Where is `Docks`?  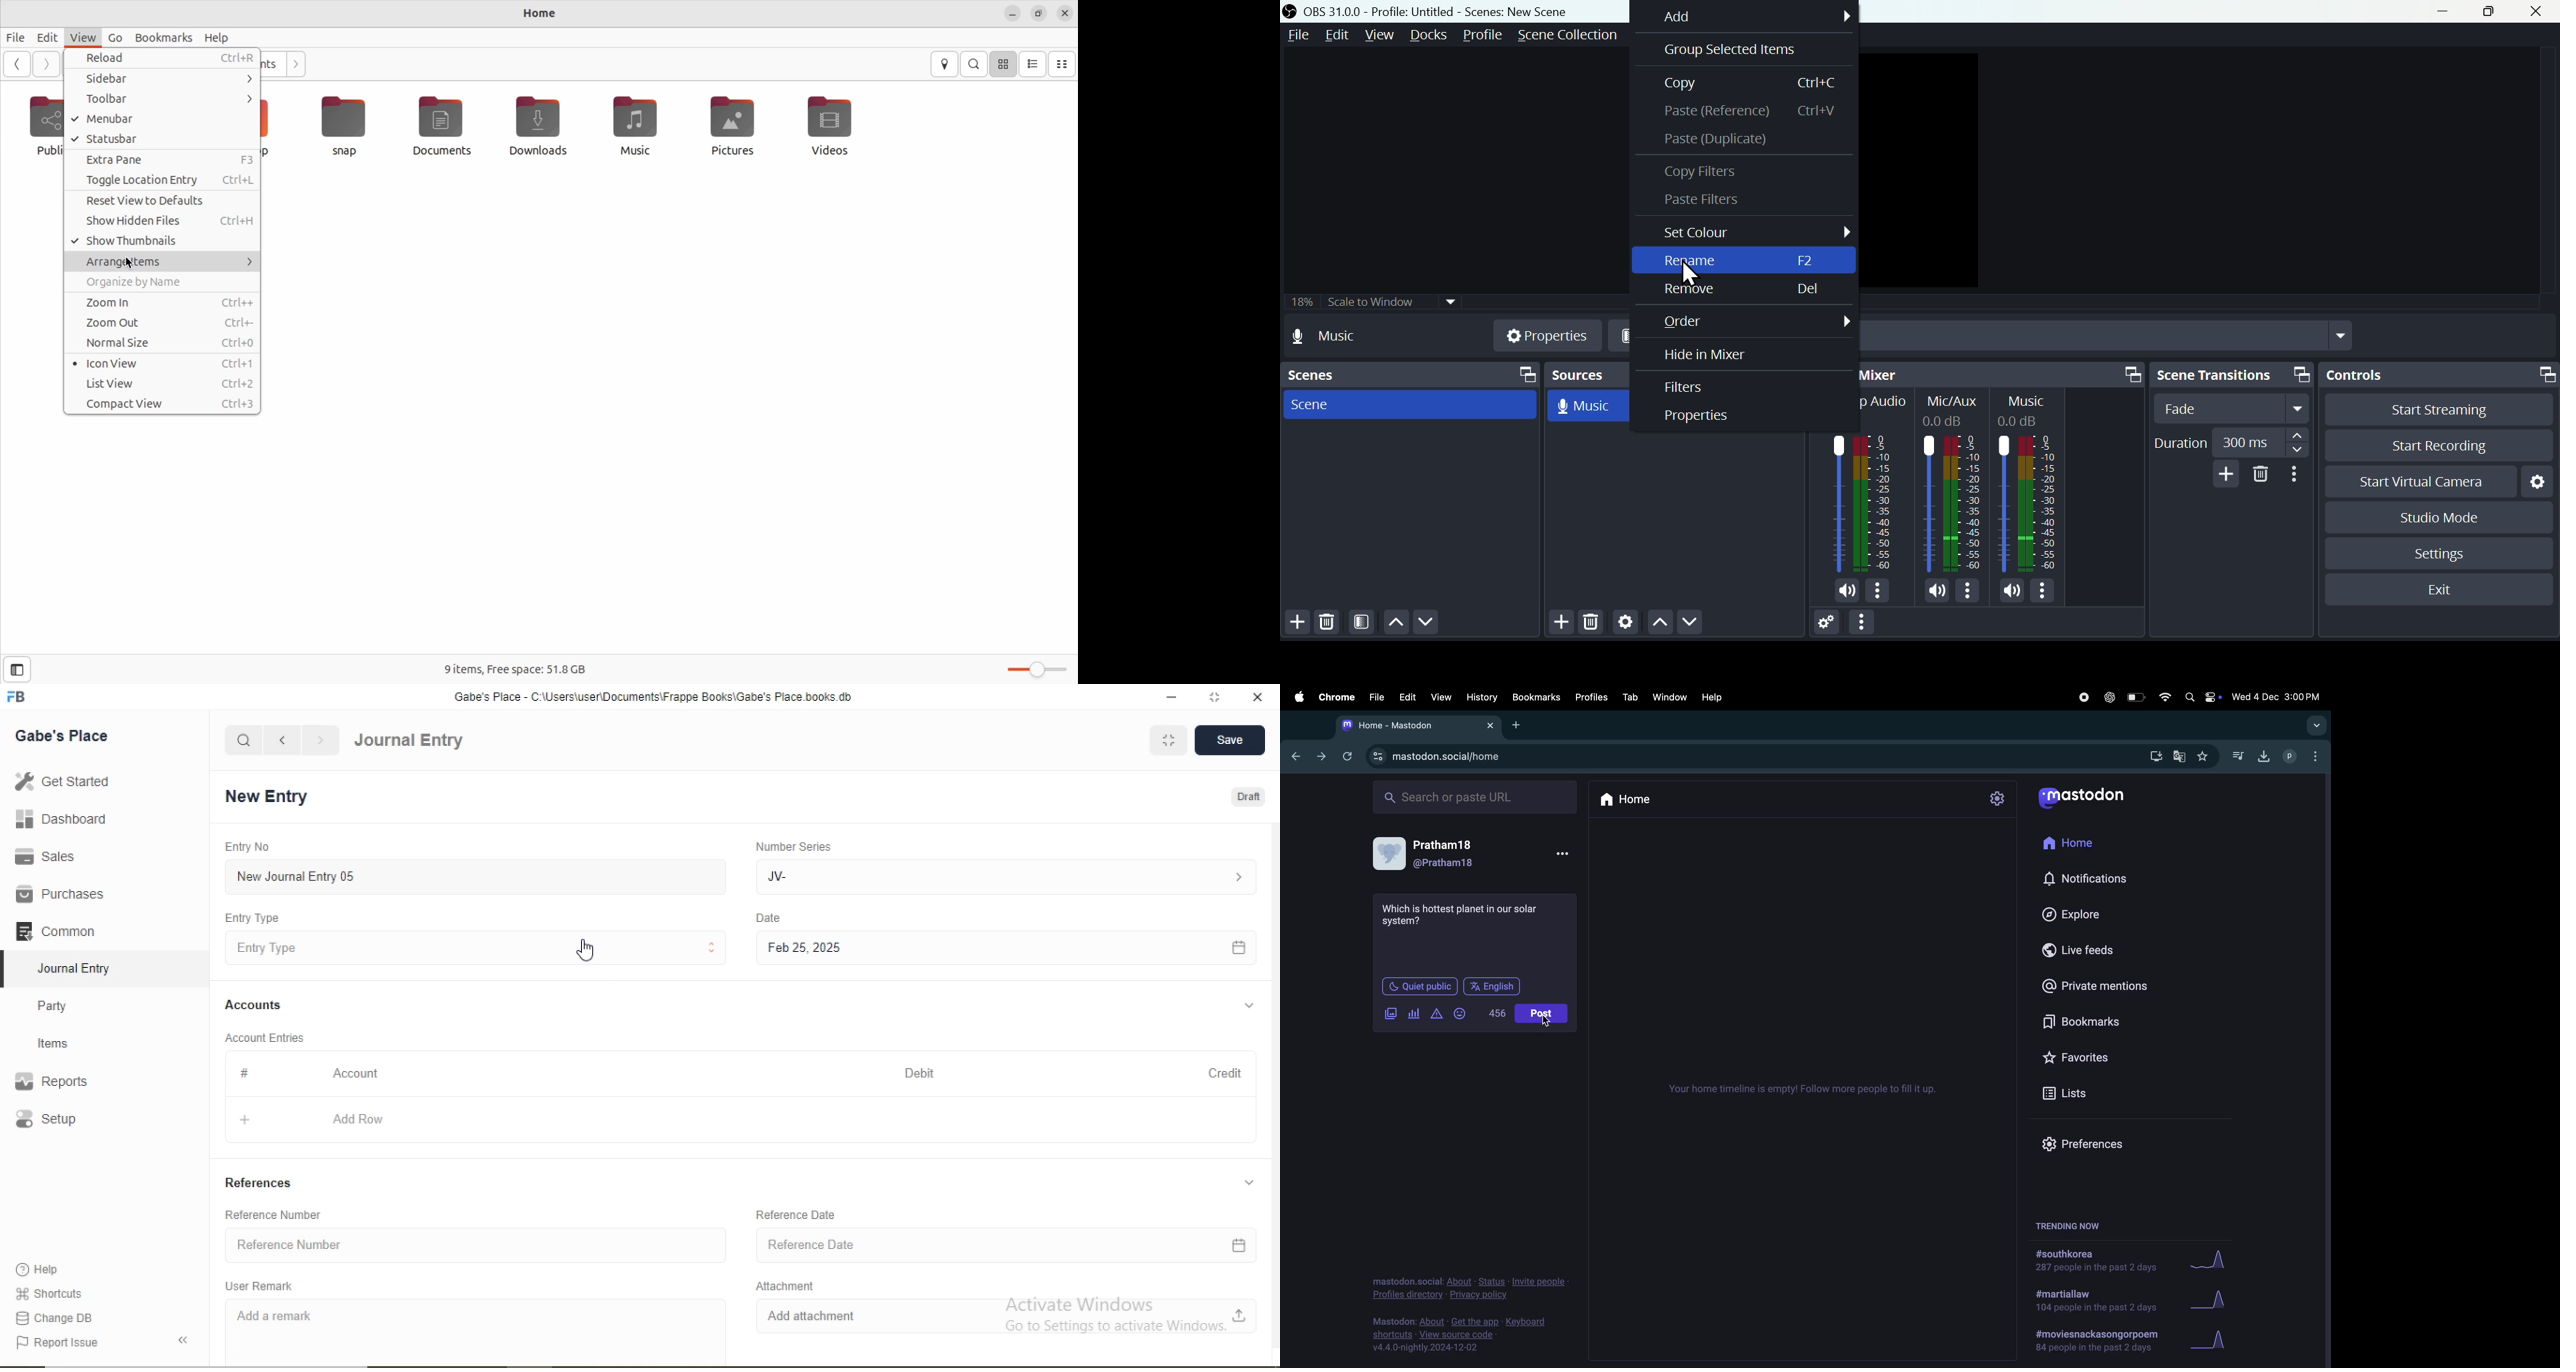 Docks is located at coordinates (1427, 34).